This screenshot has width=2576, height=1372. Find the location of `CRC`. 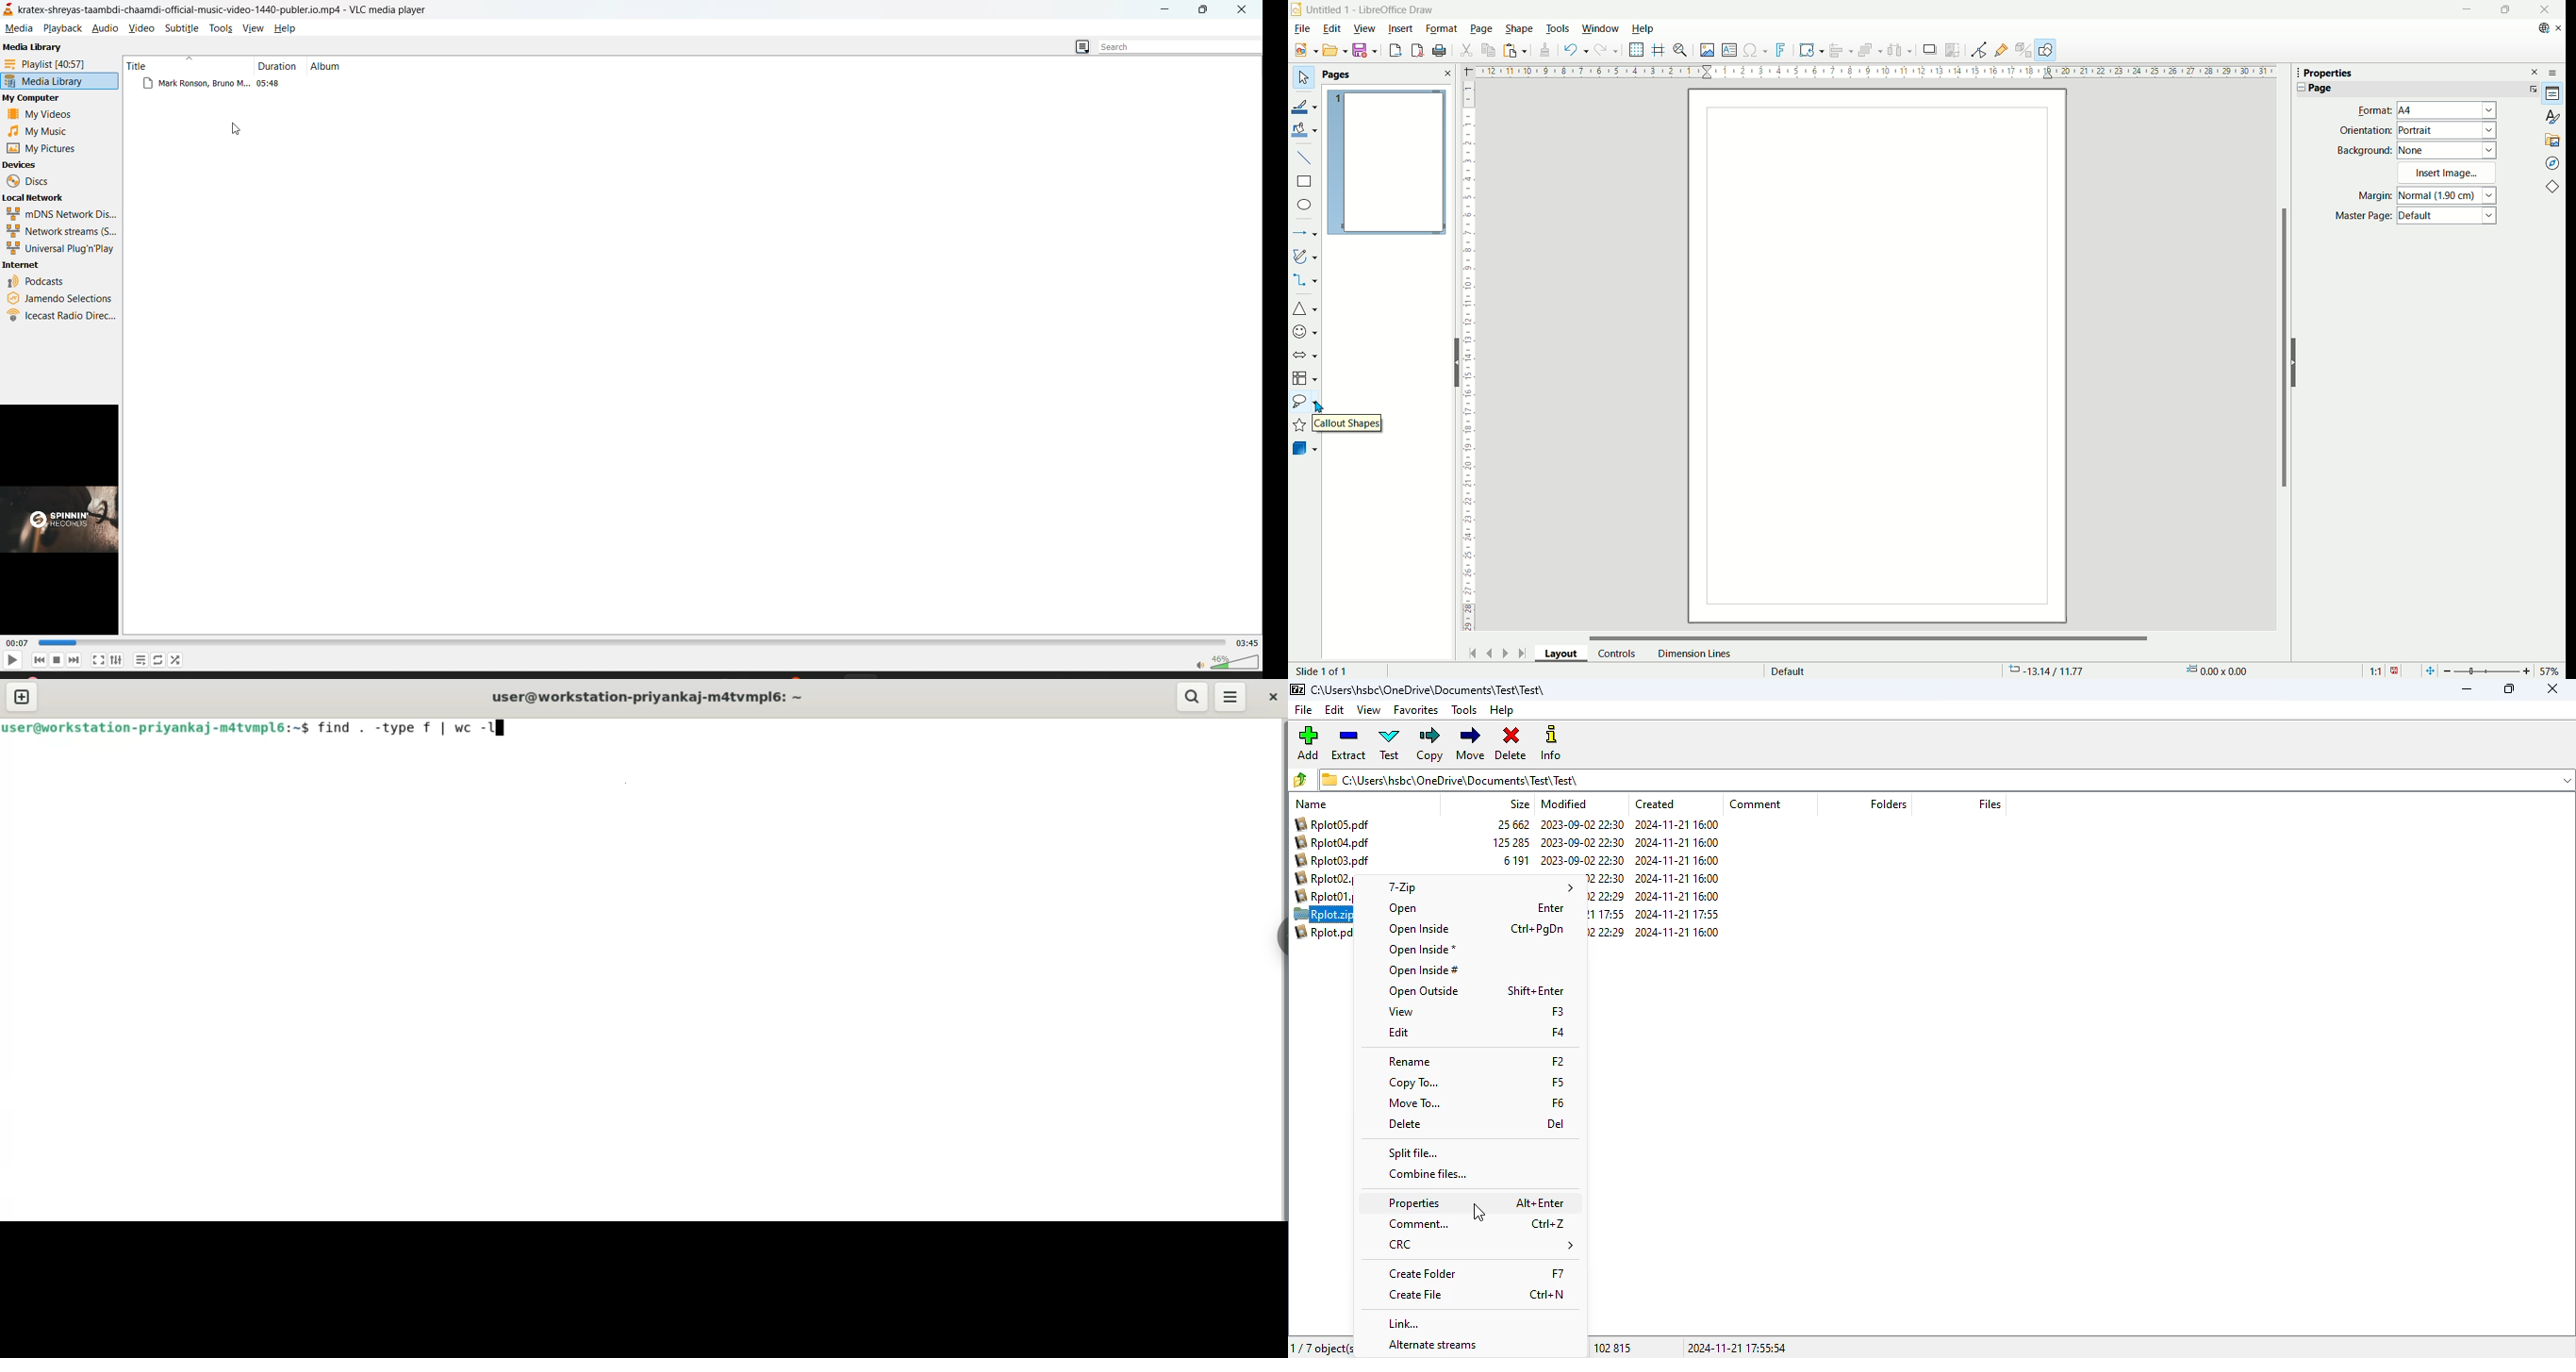

CRC is located at coordinates (1480, 1245).